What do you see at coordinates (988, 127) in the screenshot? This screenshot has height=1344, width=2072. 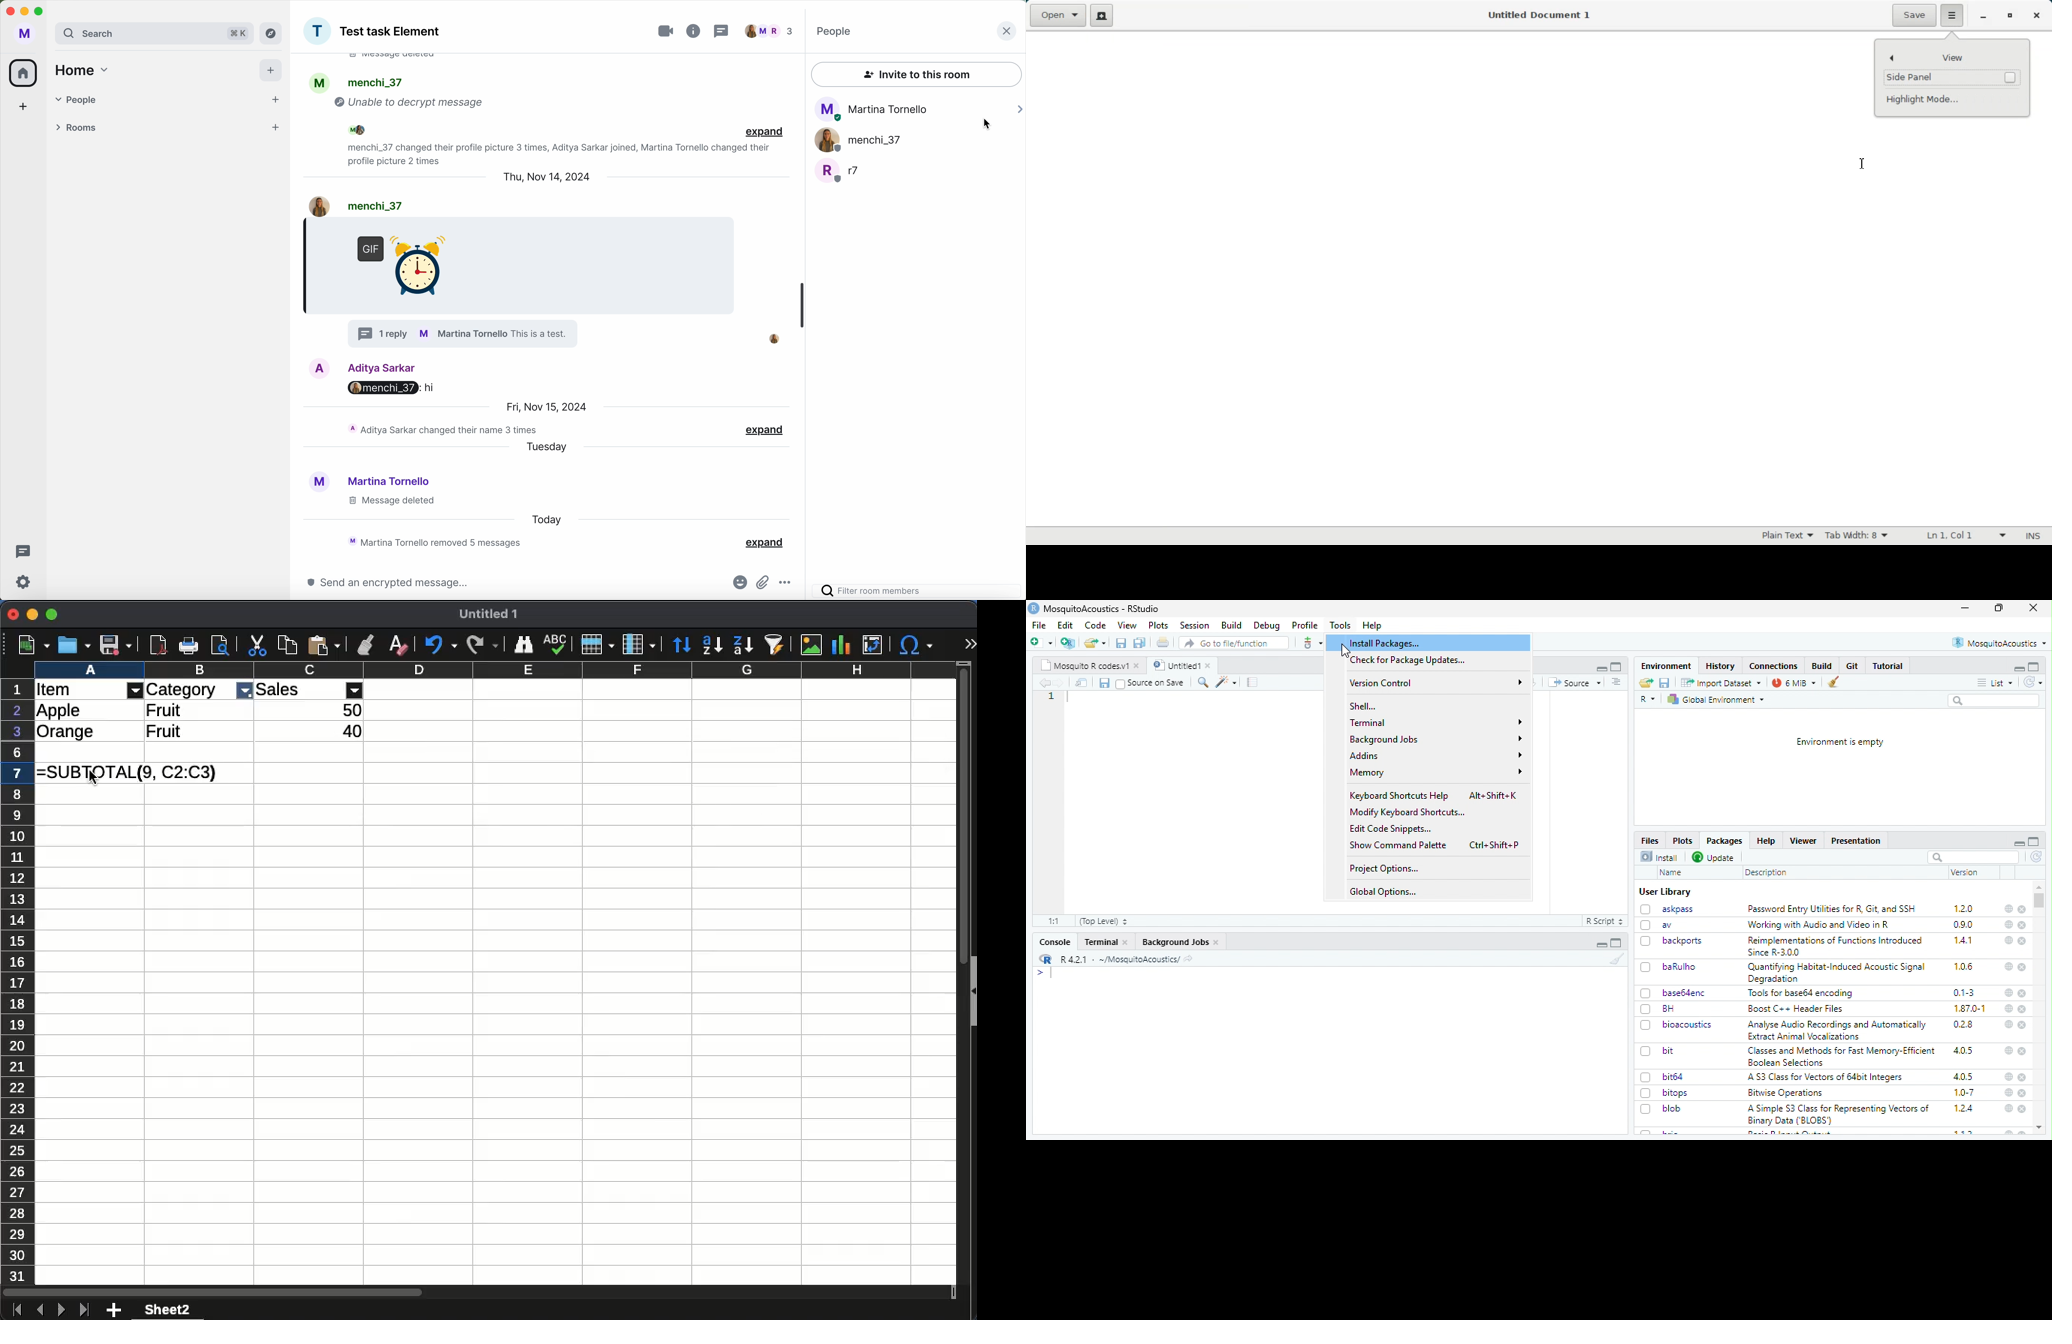 I see `cursor` at bounding box center [988, 127].